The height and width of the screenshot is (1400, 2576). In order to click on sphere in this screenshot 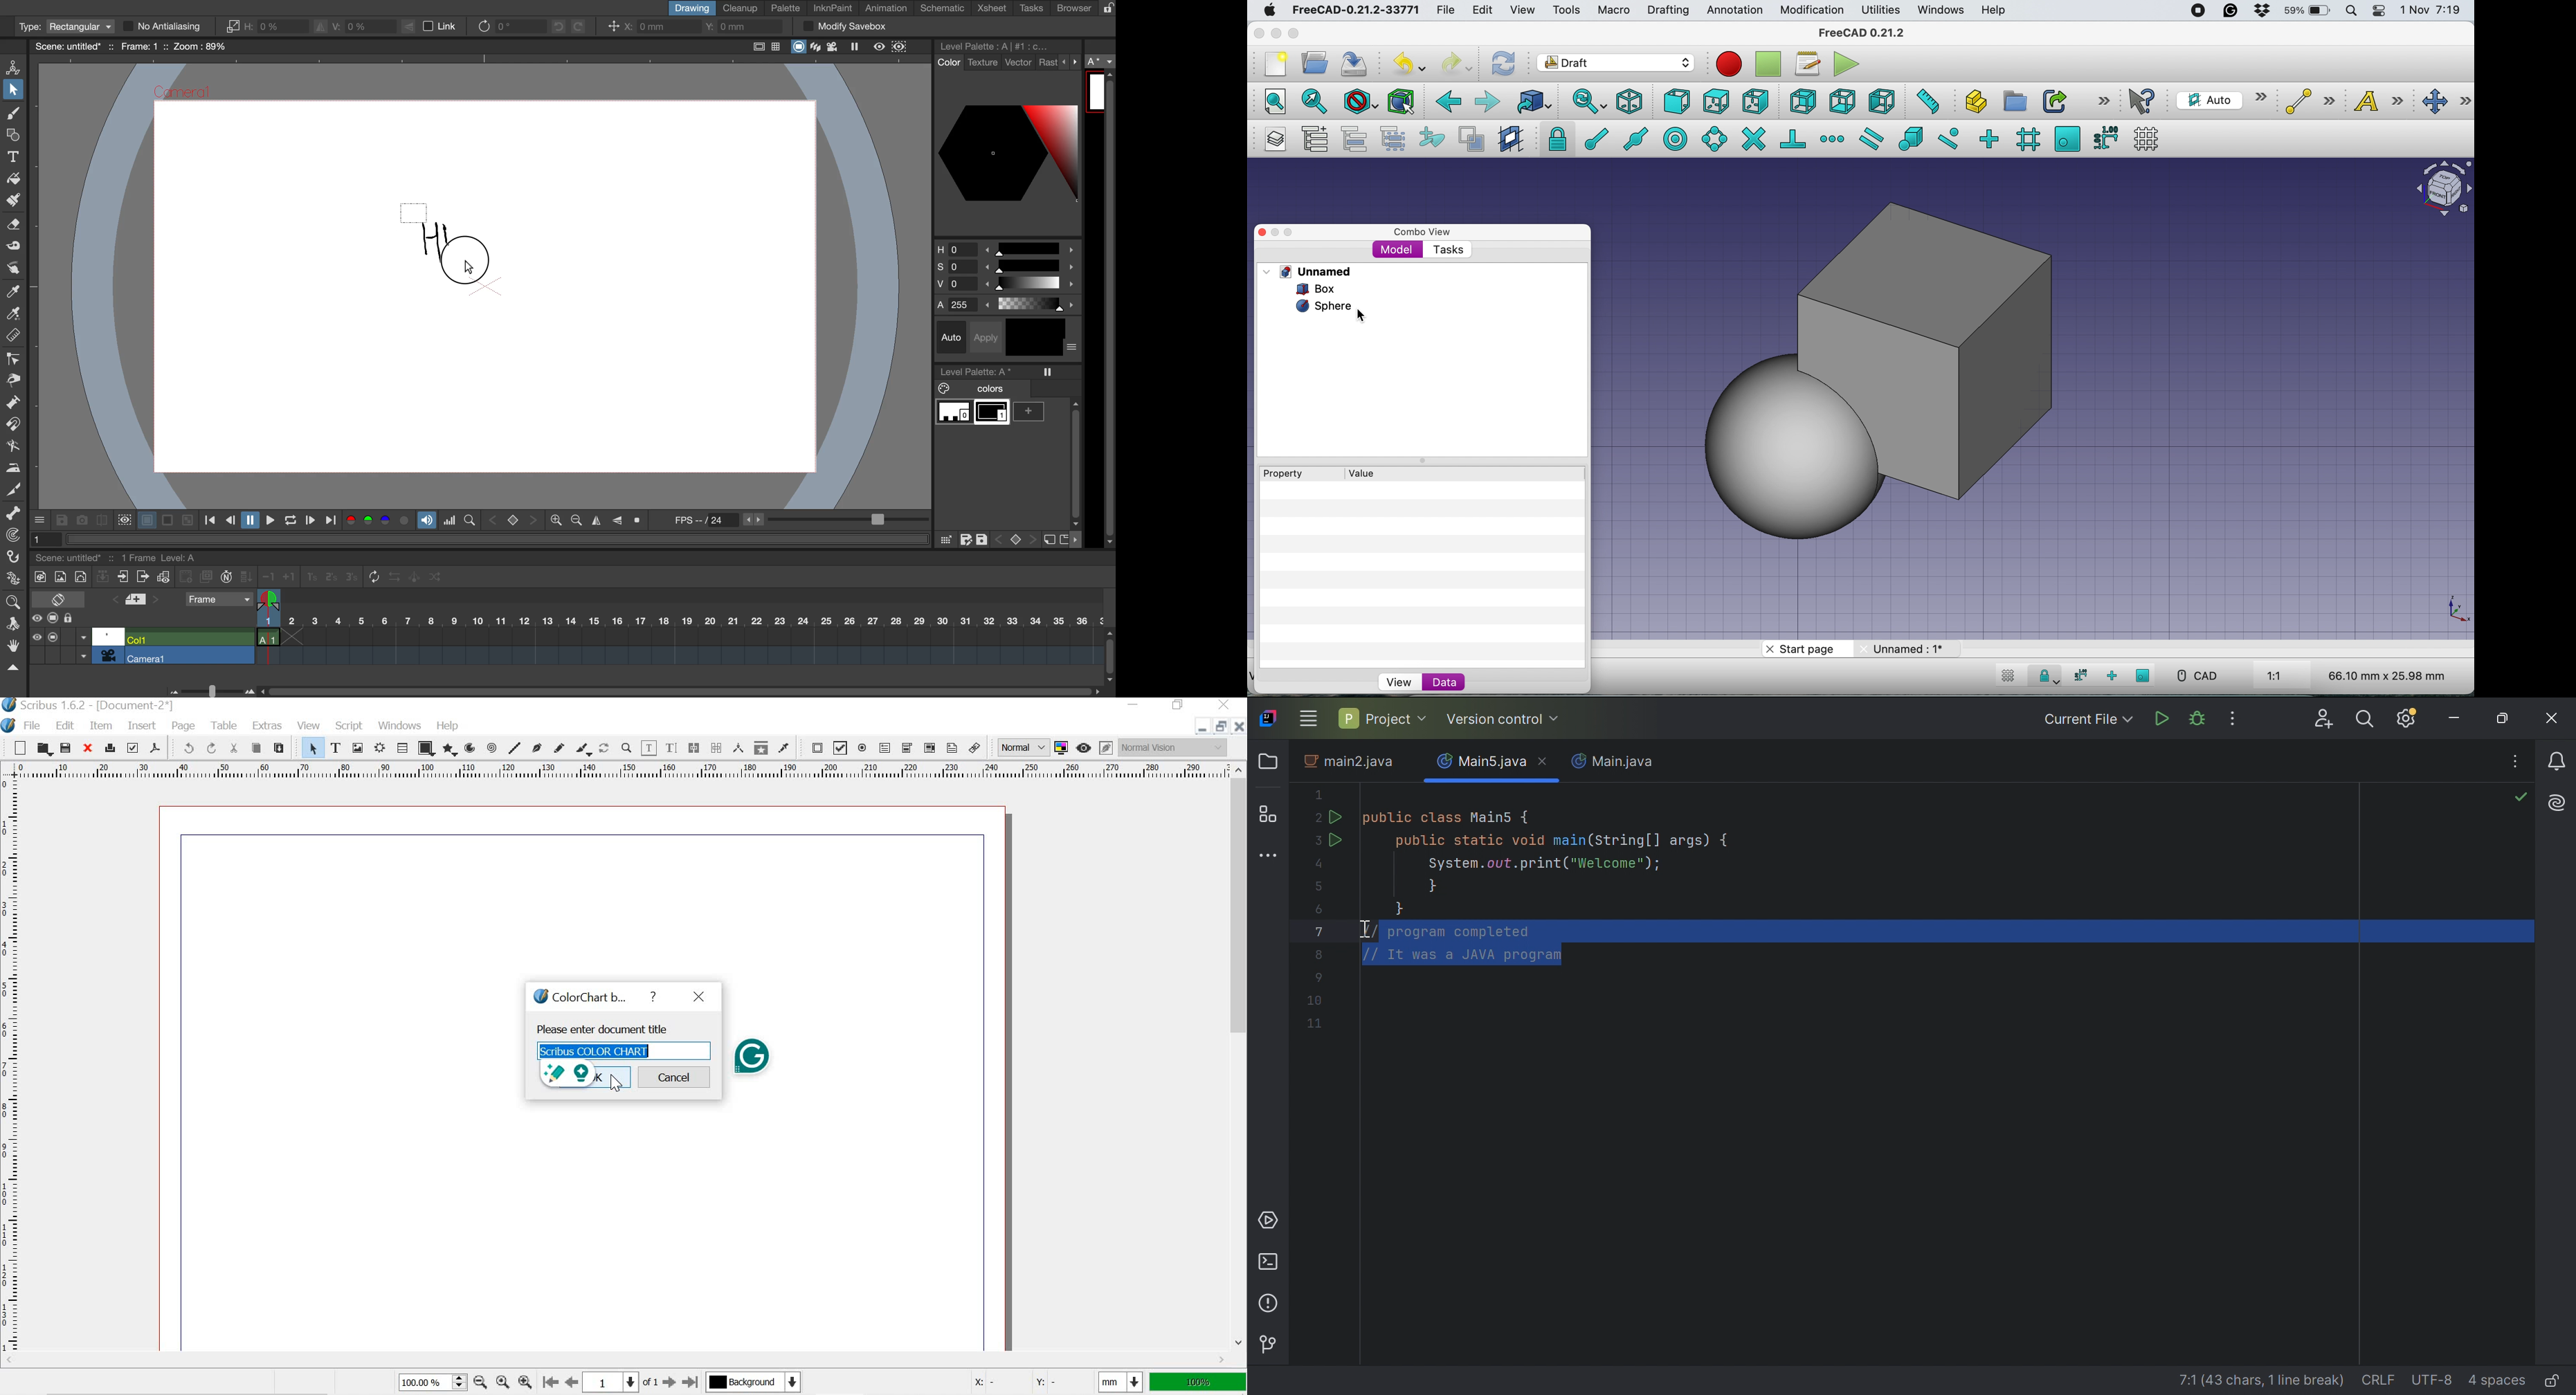, I will do `click(1789, 448)`.